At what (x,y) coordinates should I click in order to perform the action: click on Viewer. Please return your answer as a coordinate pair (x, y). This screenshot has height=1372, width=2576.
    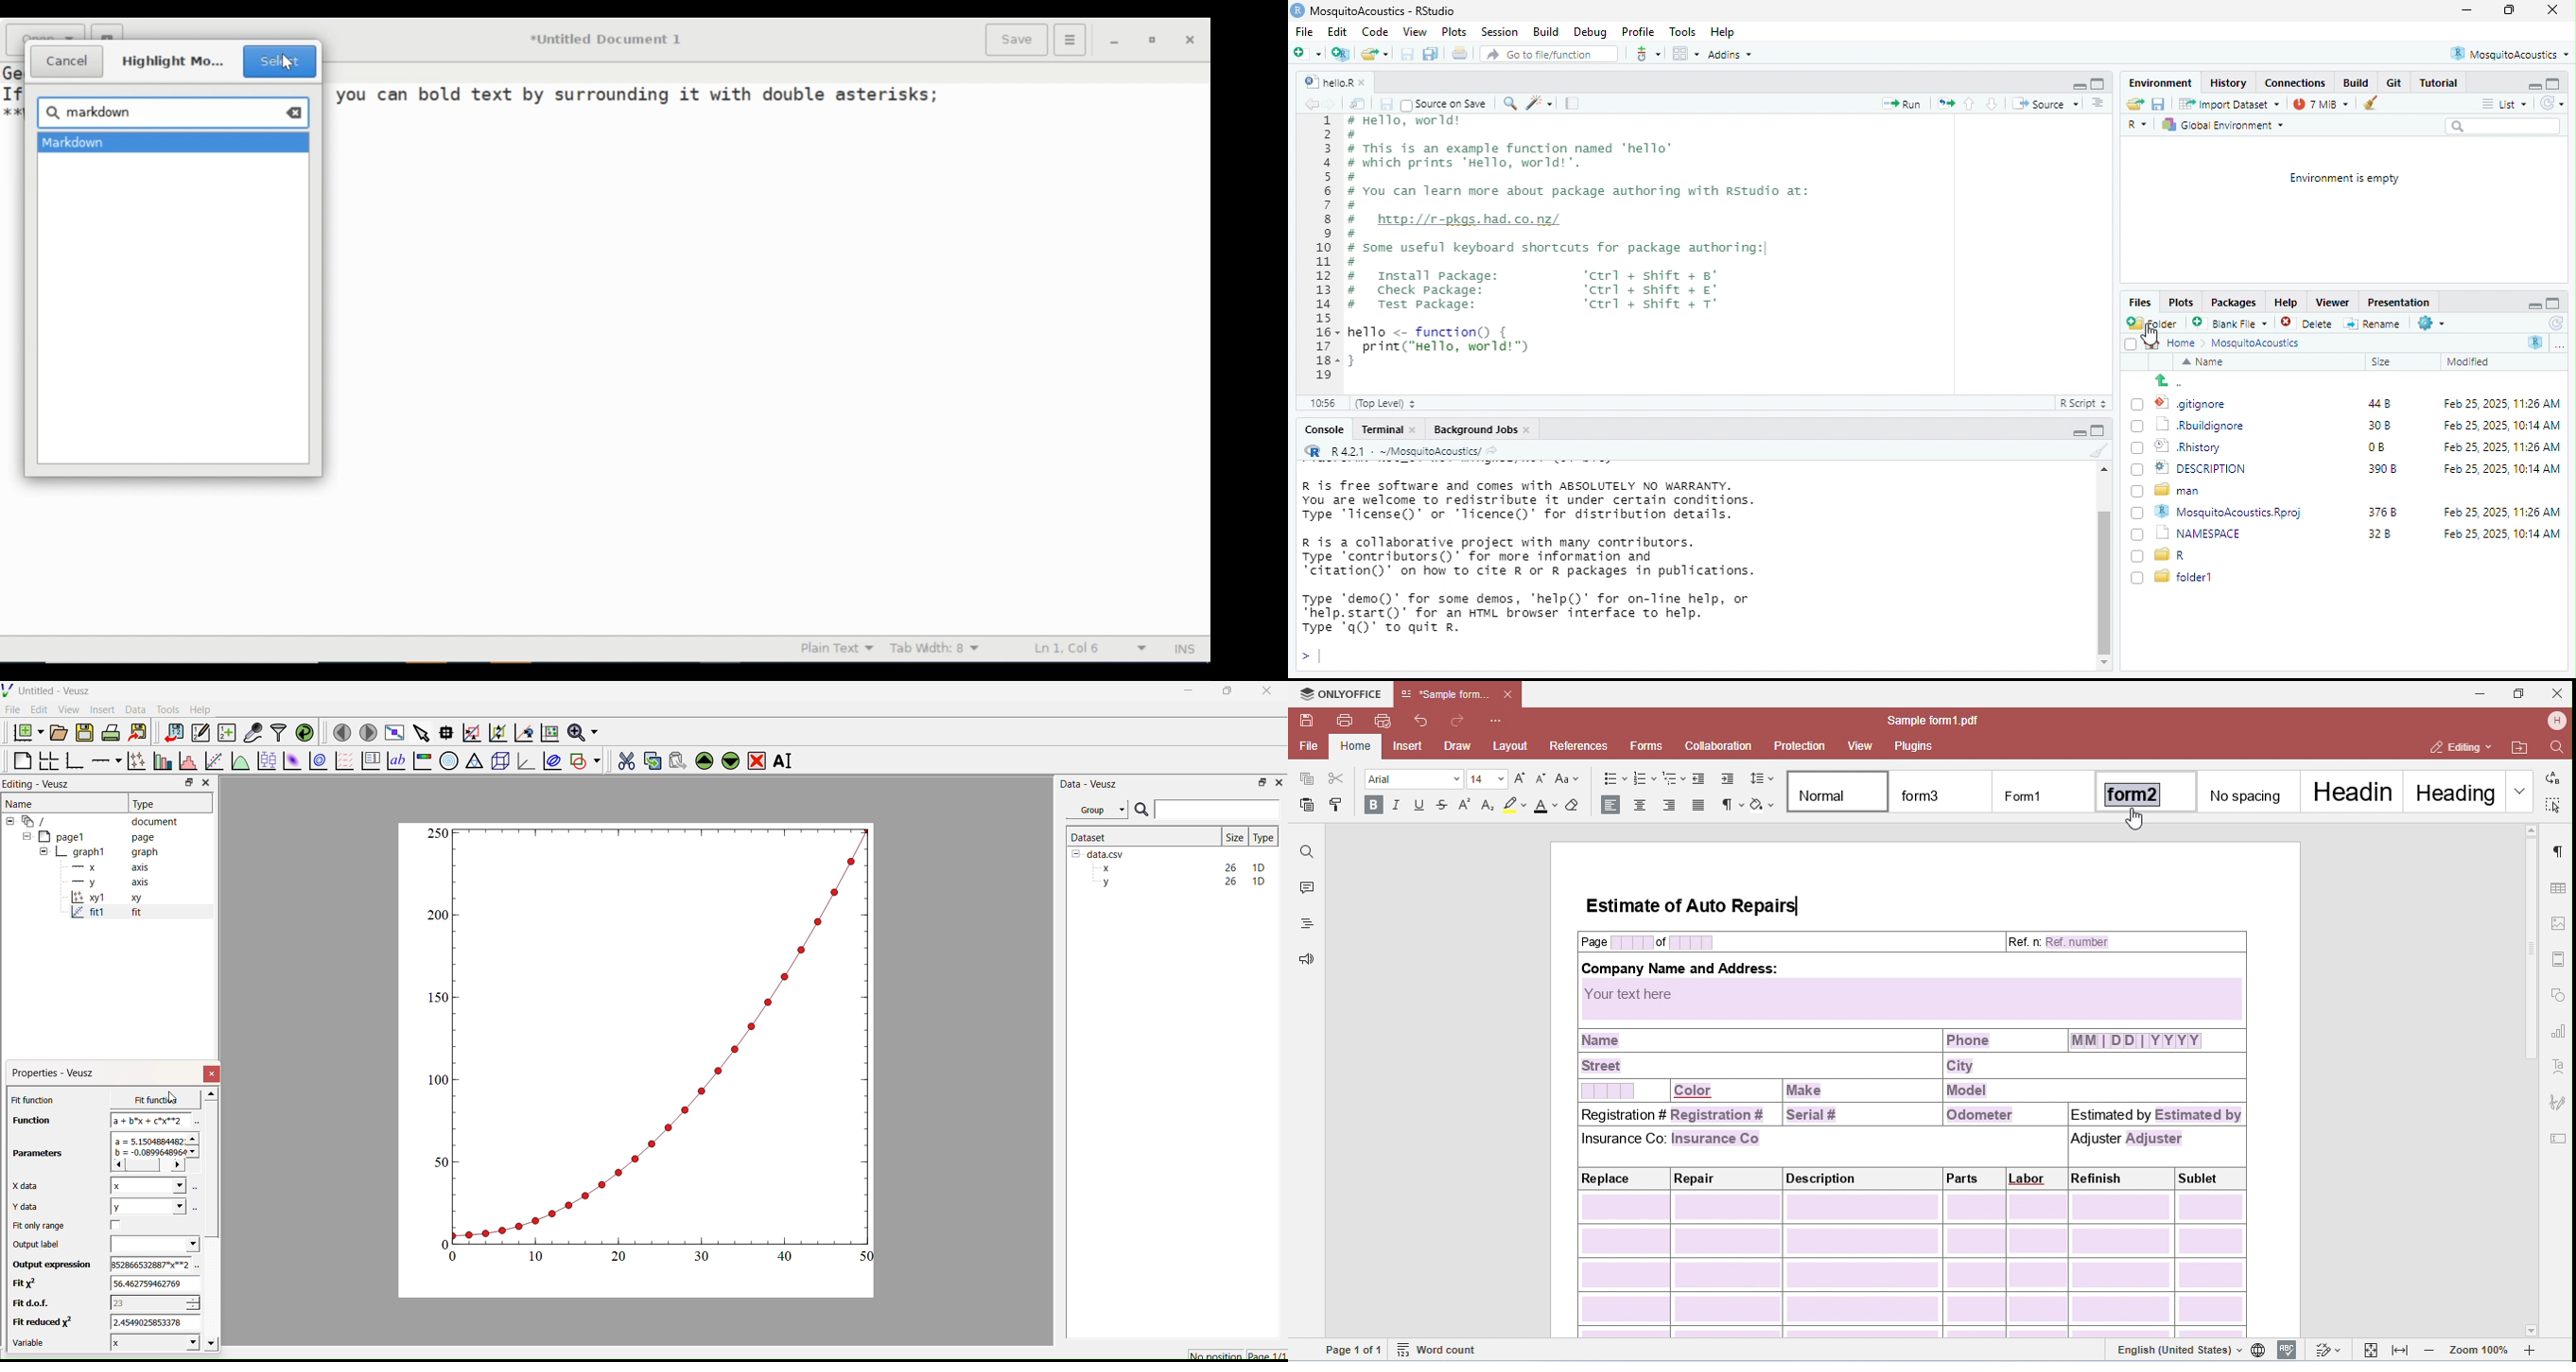
    Looking at the image, I should click on (2332, 301).